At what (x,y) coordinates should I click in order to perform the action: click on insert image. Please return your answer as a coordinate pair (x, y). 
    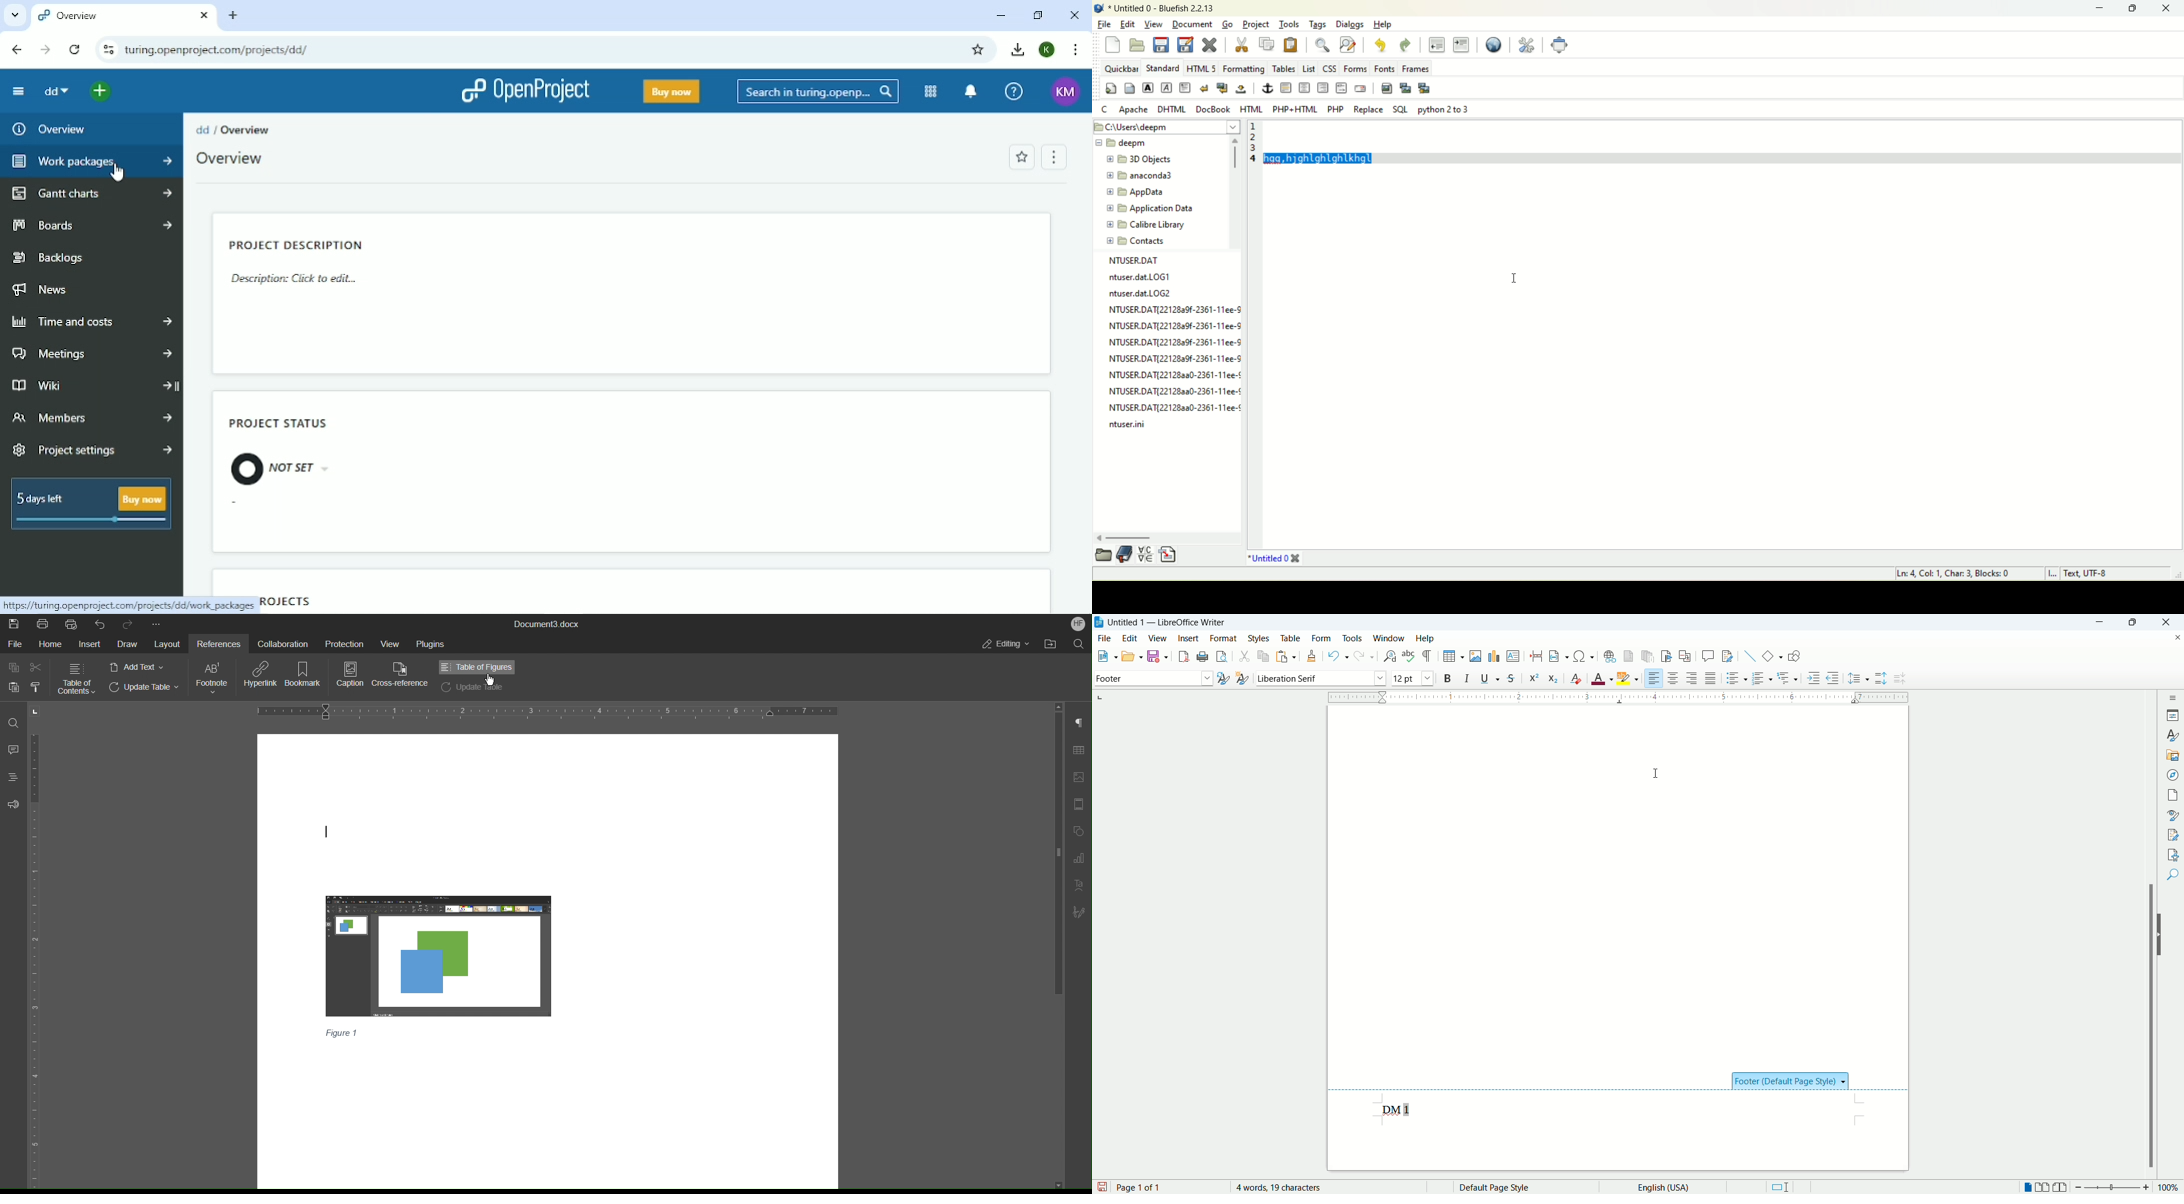
    Looking at the image, I should click on (1387, 89).